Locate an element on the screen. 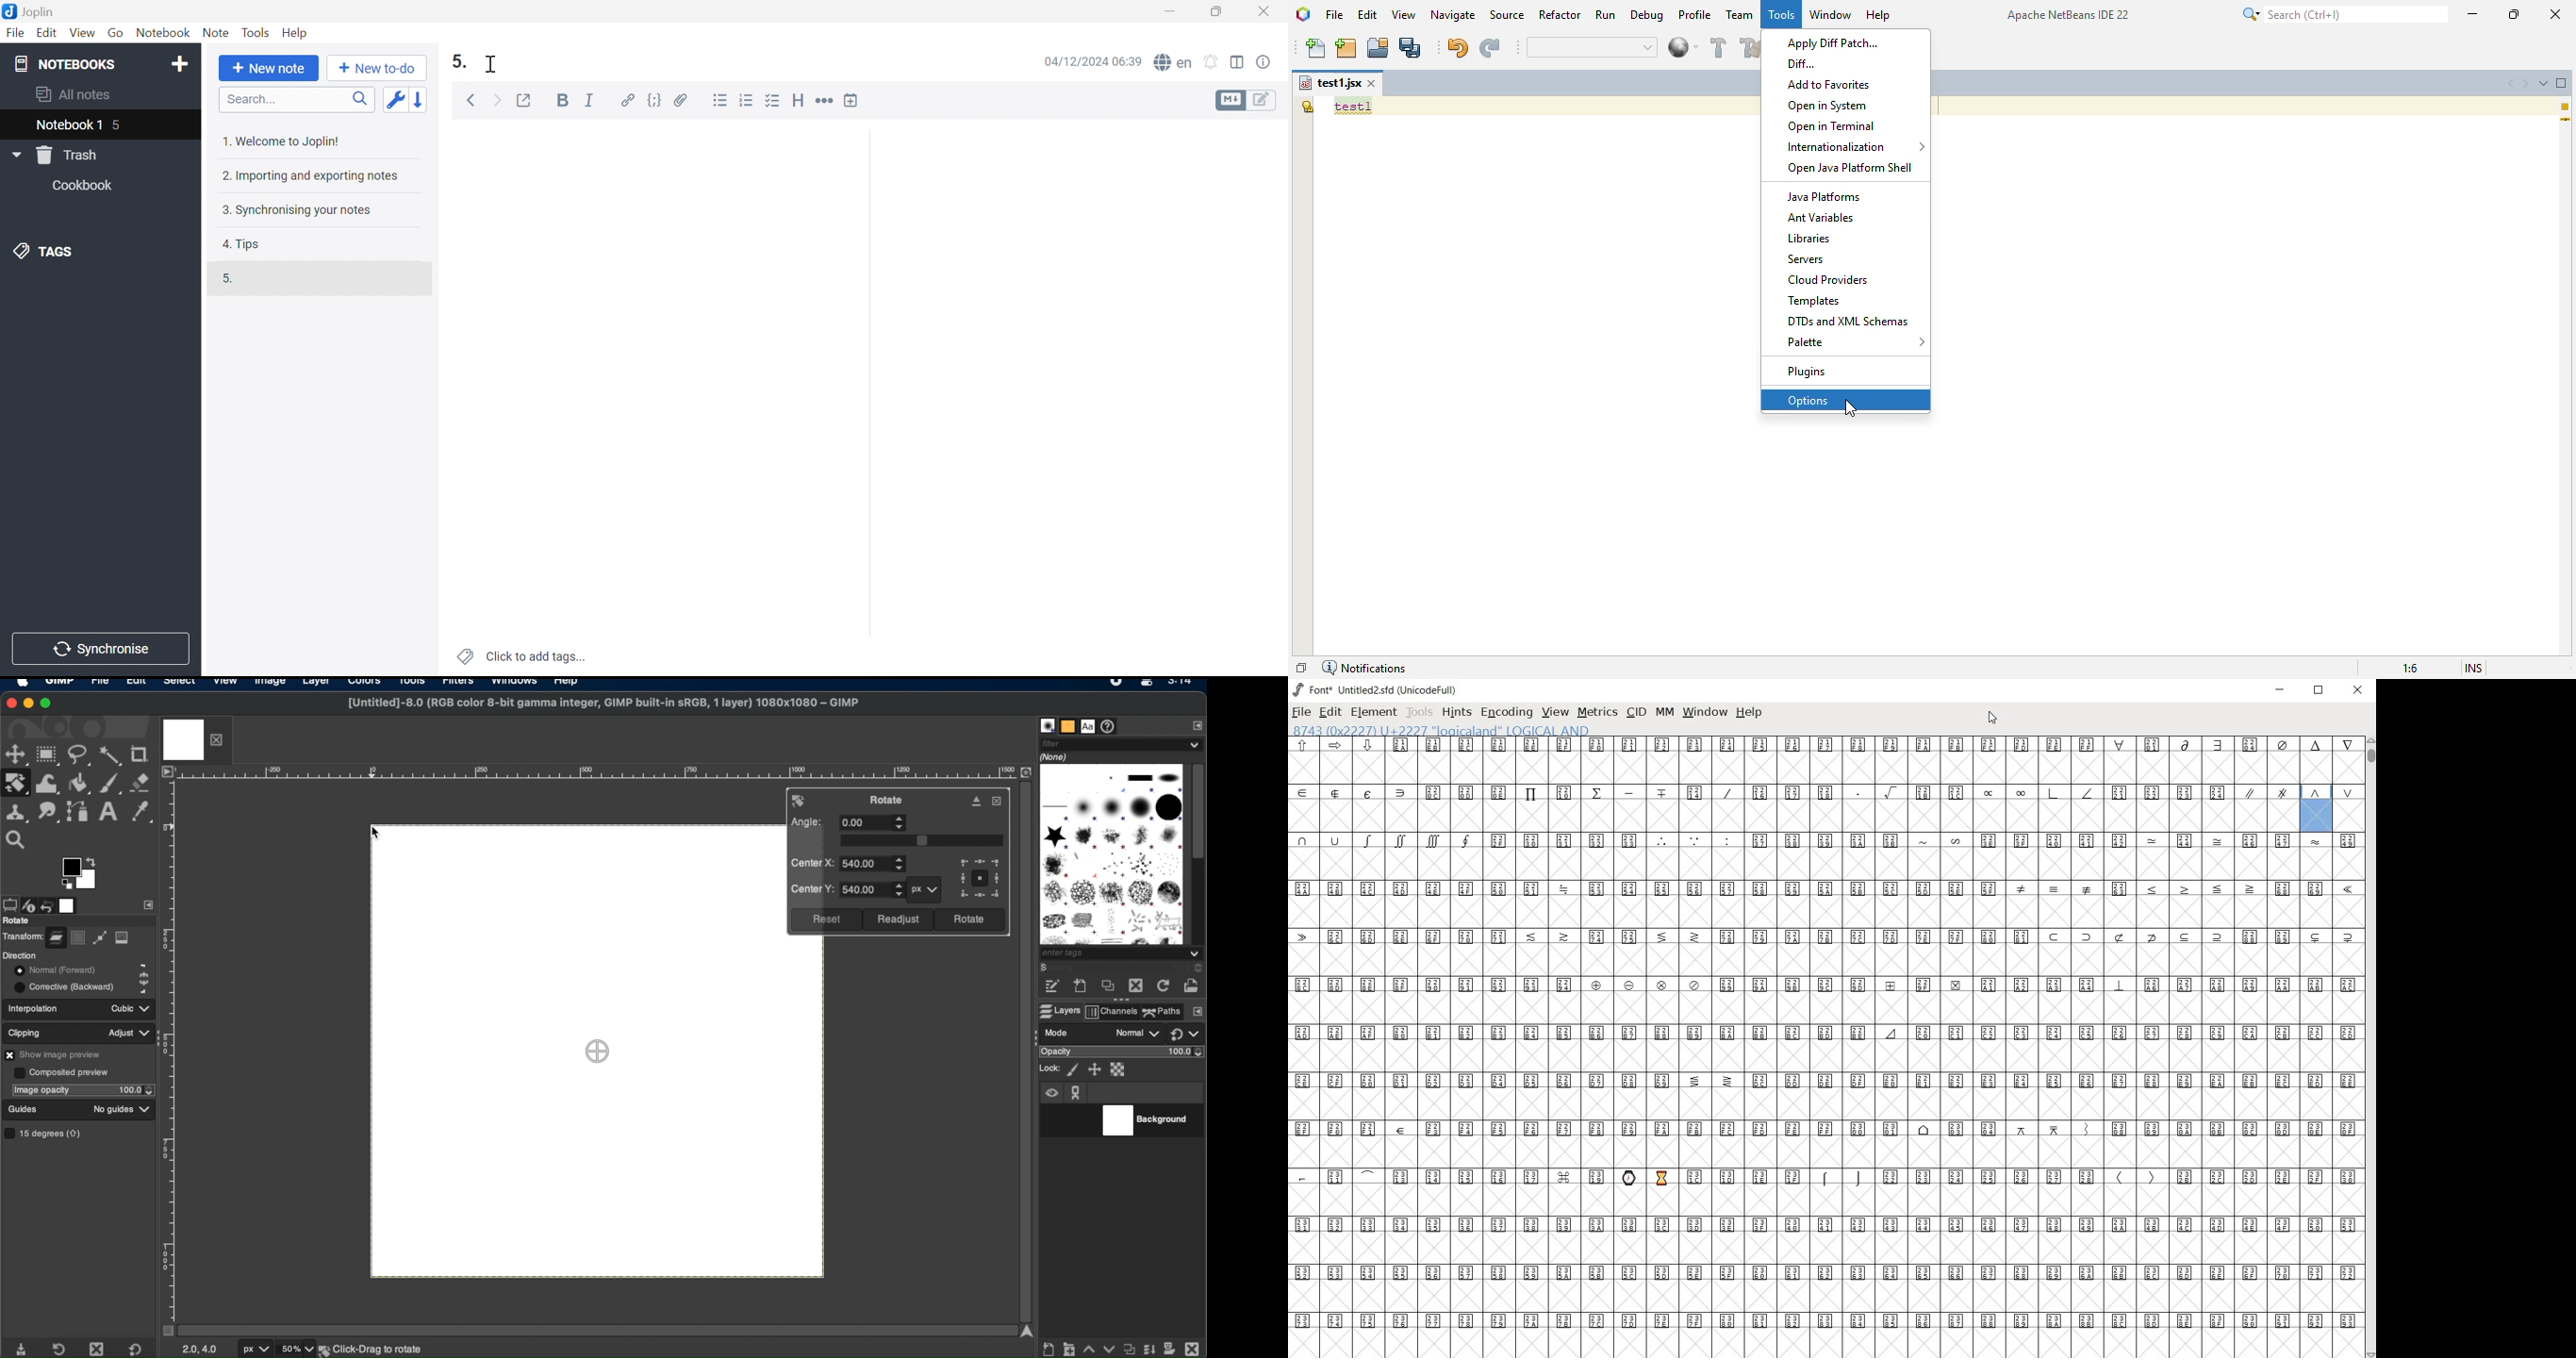 Image resolution: width=2576 pixels, height=1372 pixels. window is located at coordinates (1704, 712).